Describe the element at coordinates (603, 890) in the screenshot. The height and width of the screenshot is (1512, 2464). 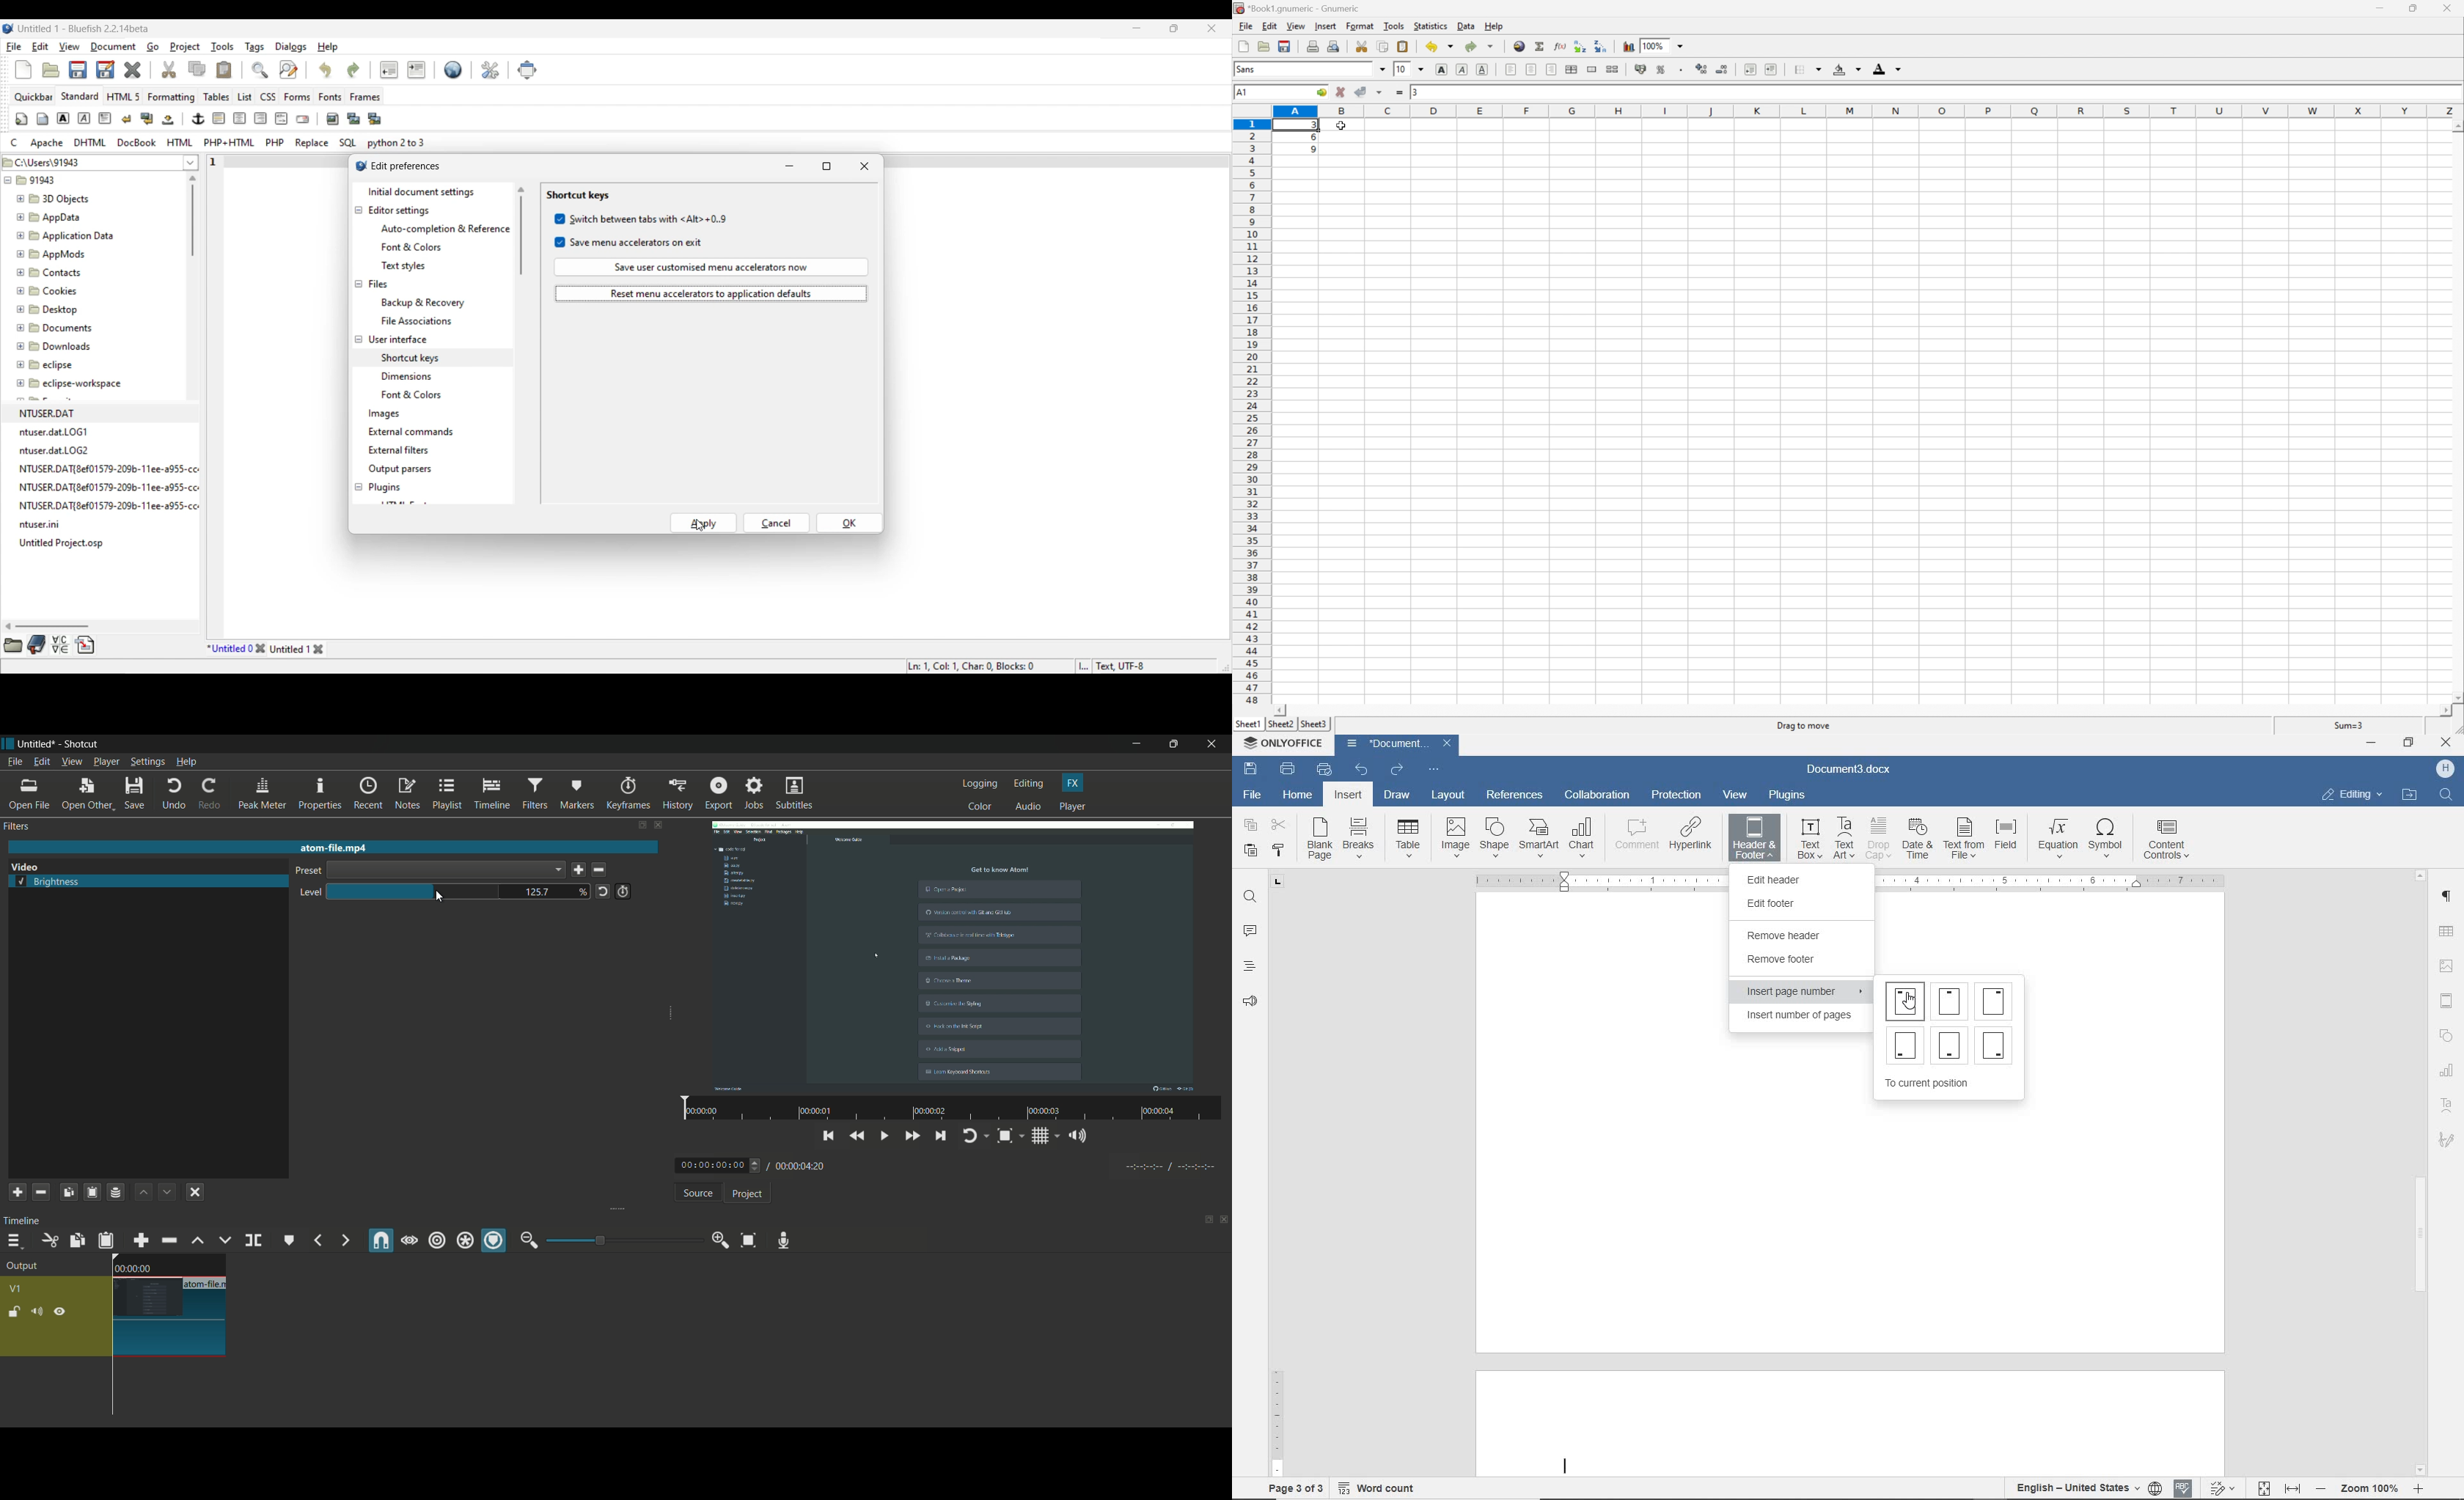
I see `reset to default` at that location.